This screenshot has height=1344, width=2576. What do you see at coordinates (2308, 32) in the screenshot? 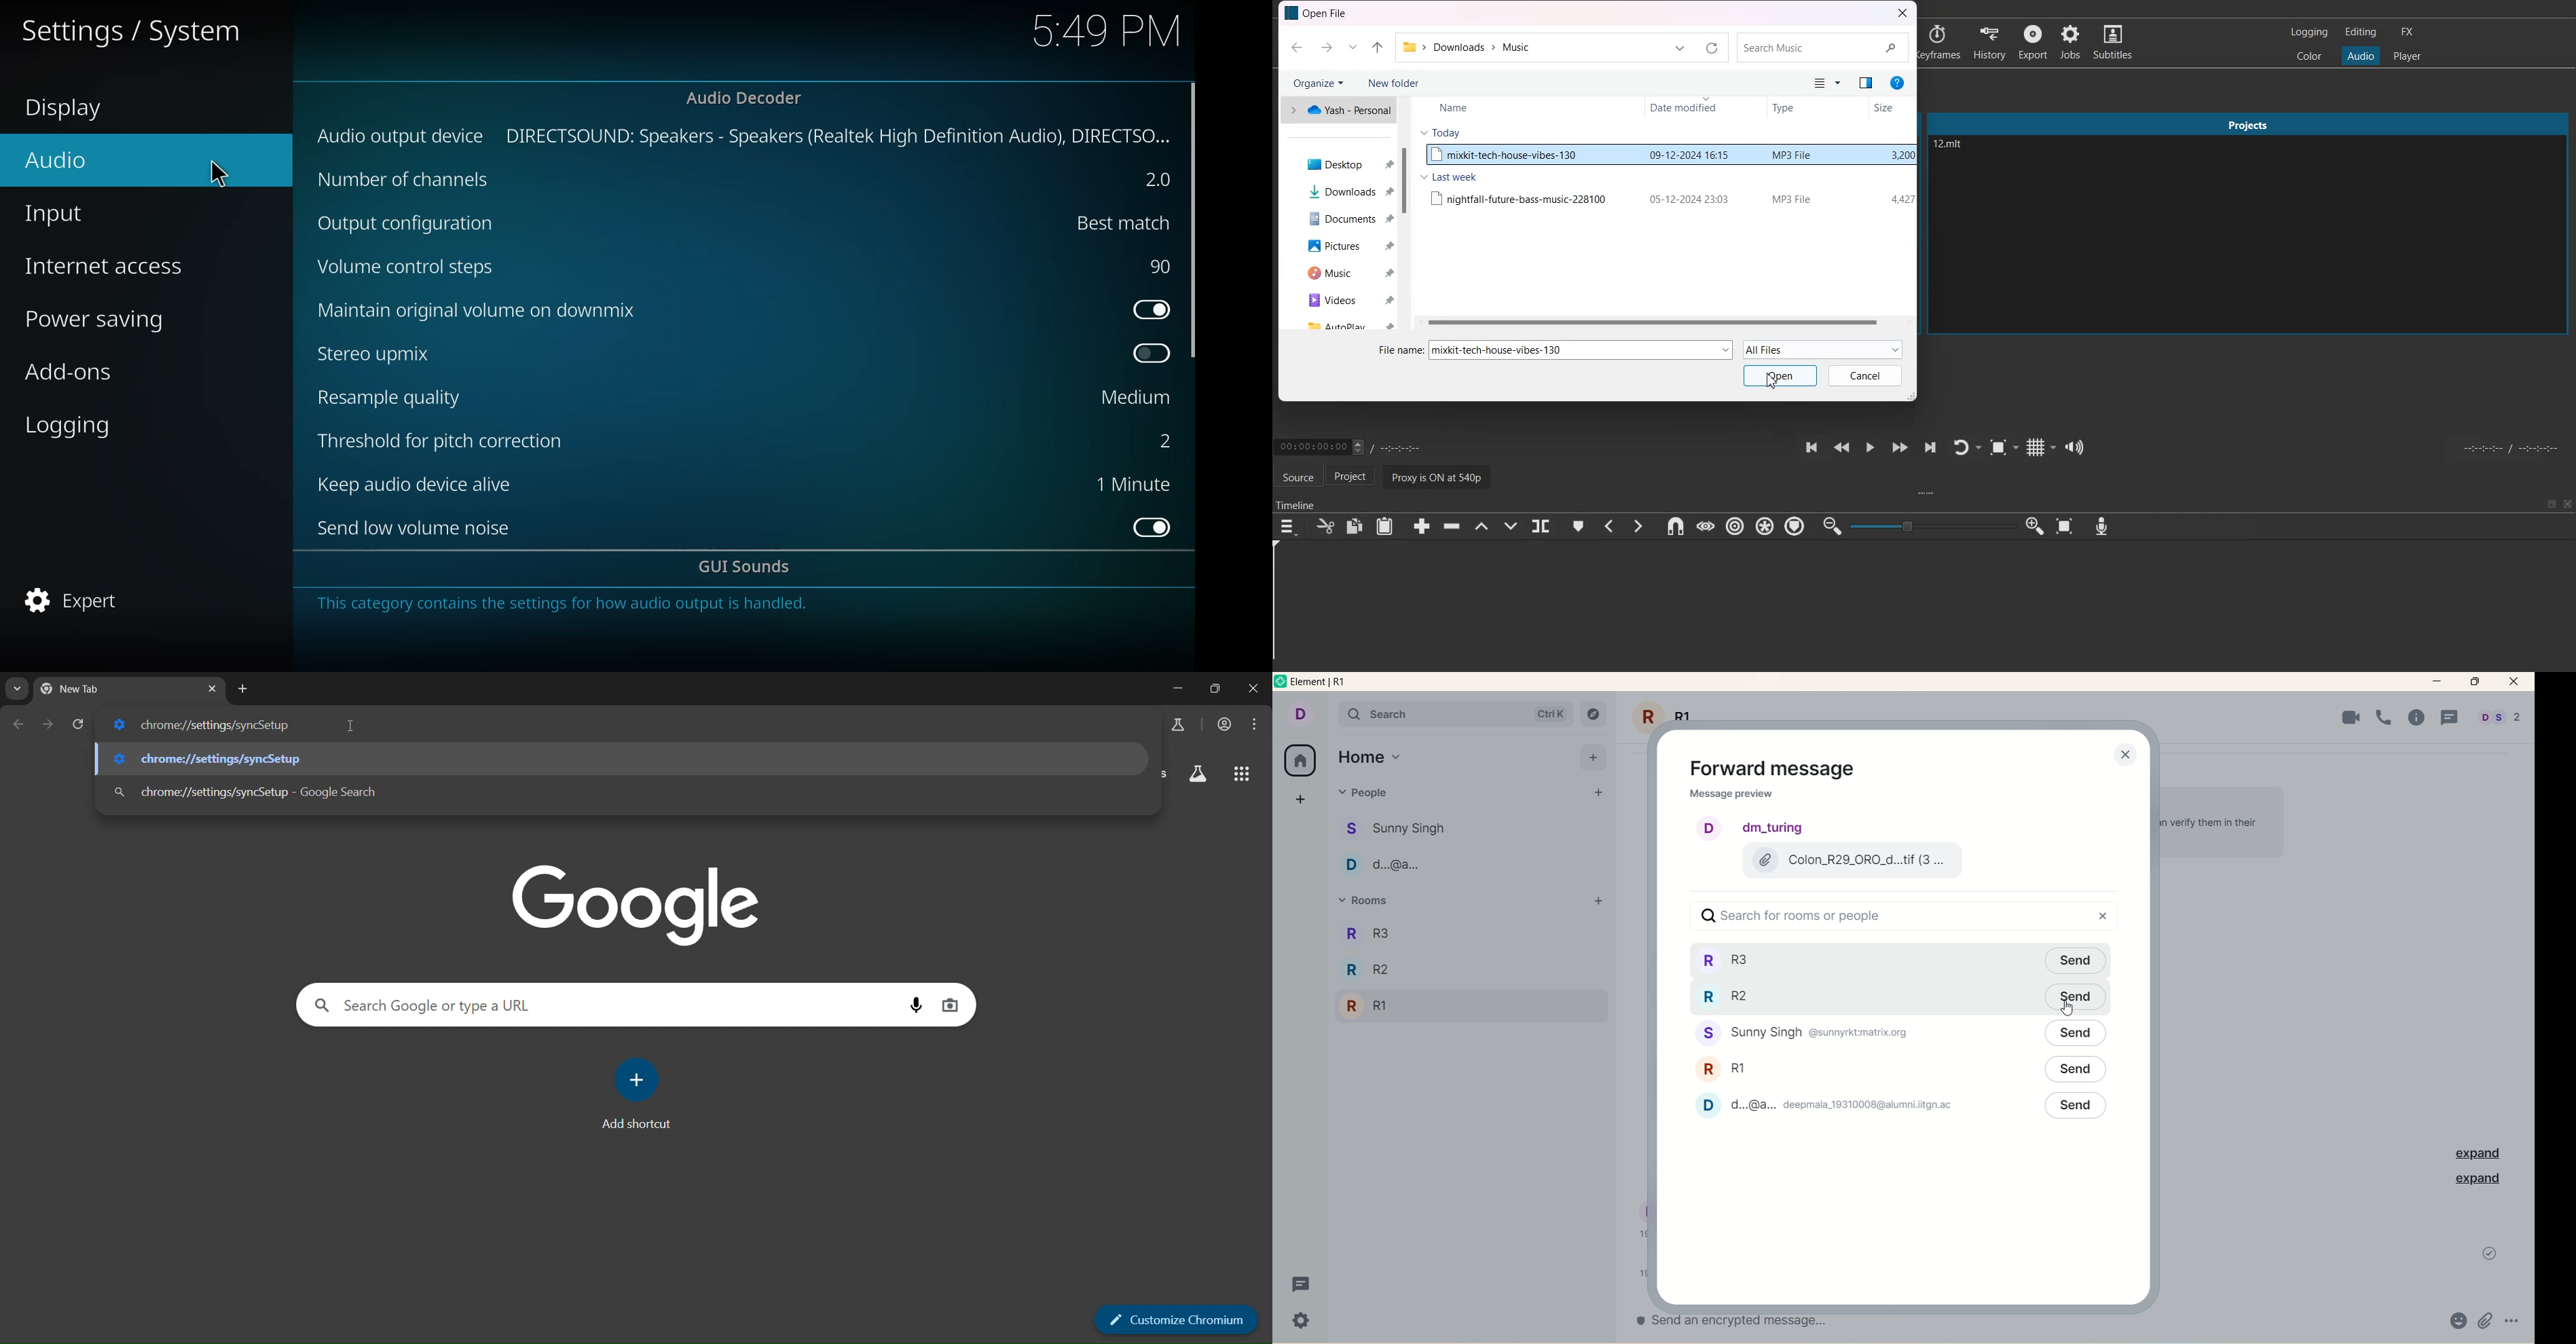
I see `Switch to the logging layout` at bounding box center [2308, 32].